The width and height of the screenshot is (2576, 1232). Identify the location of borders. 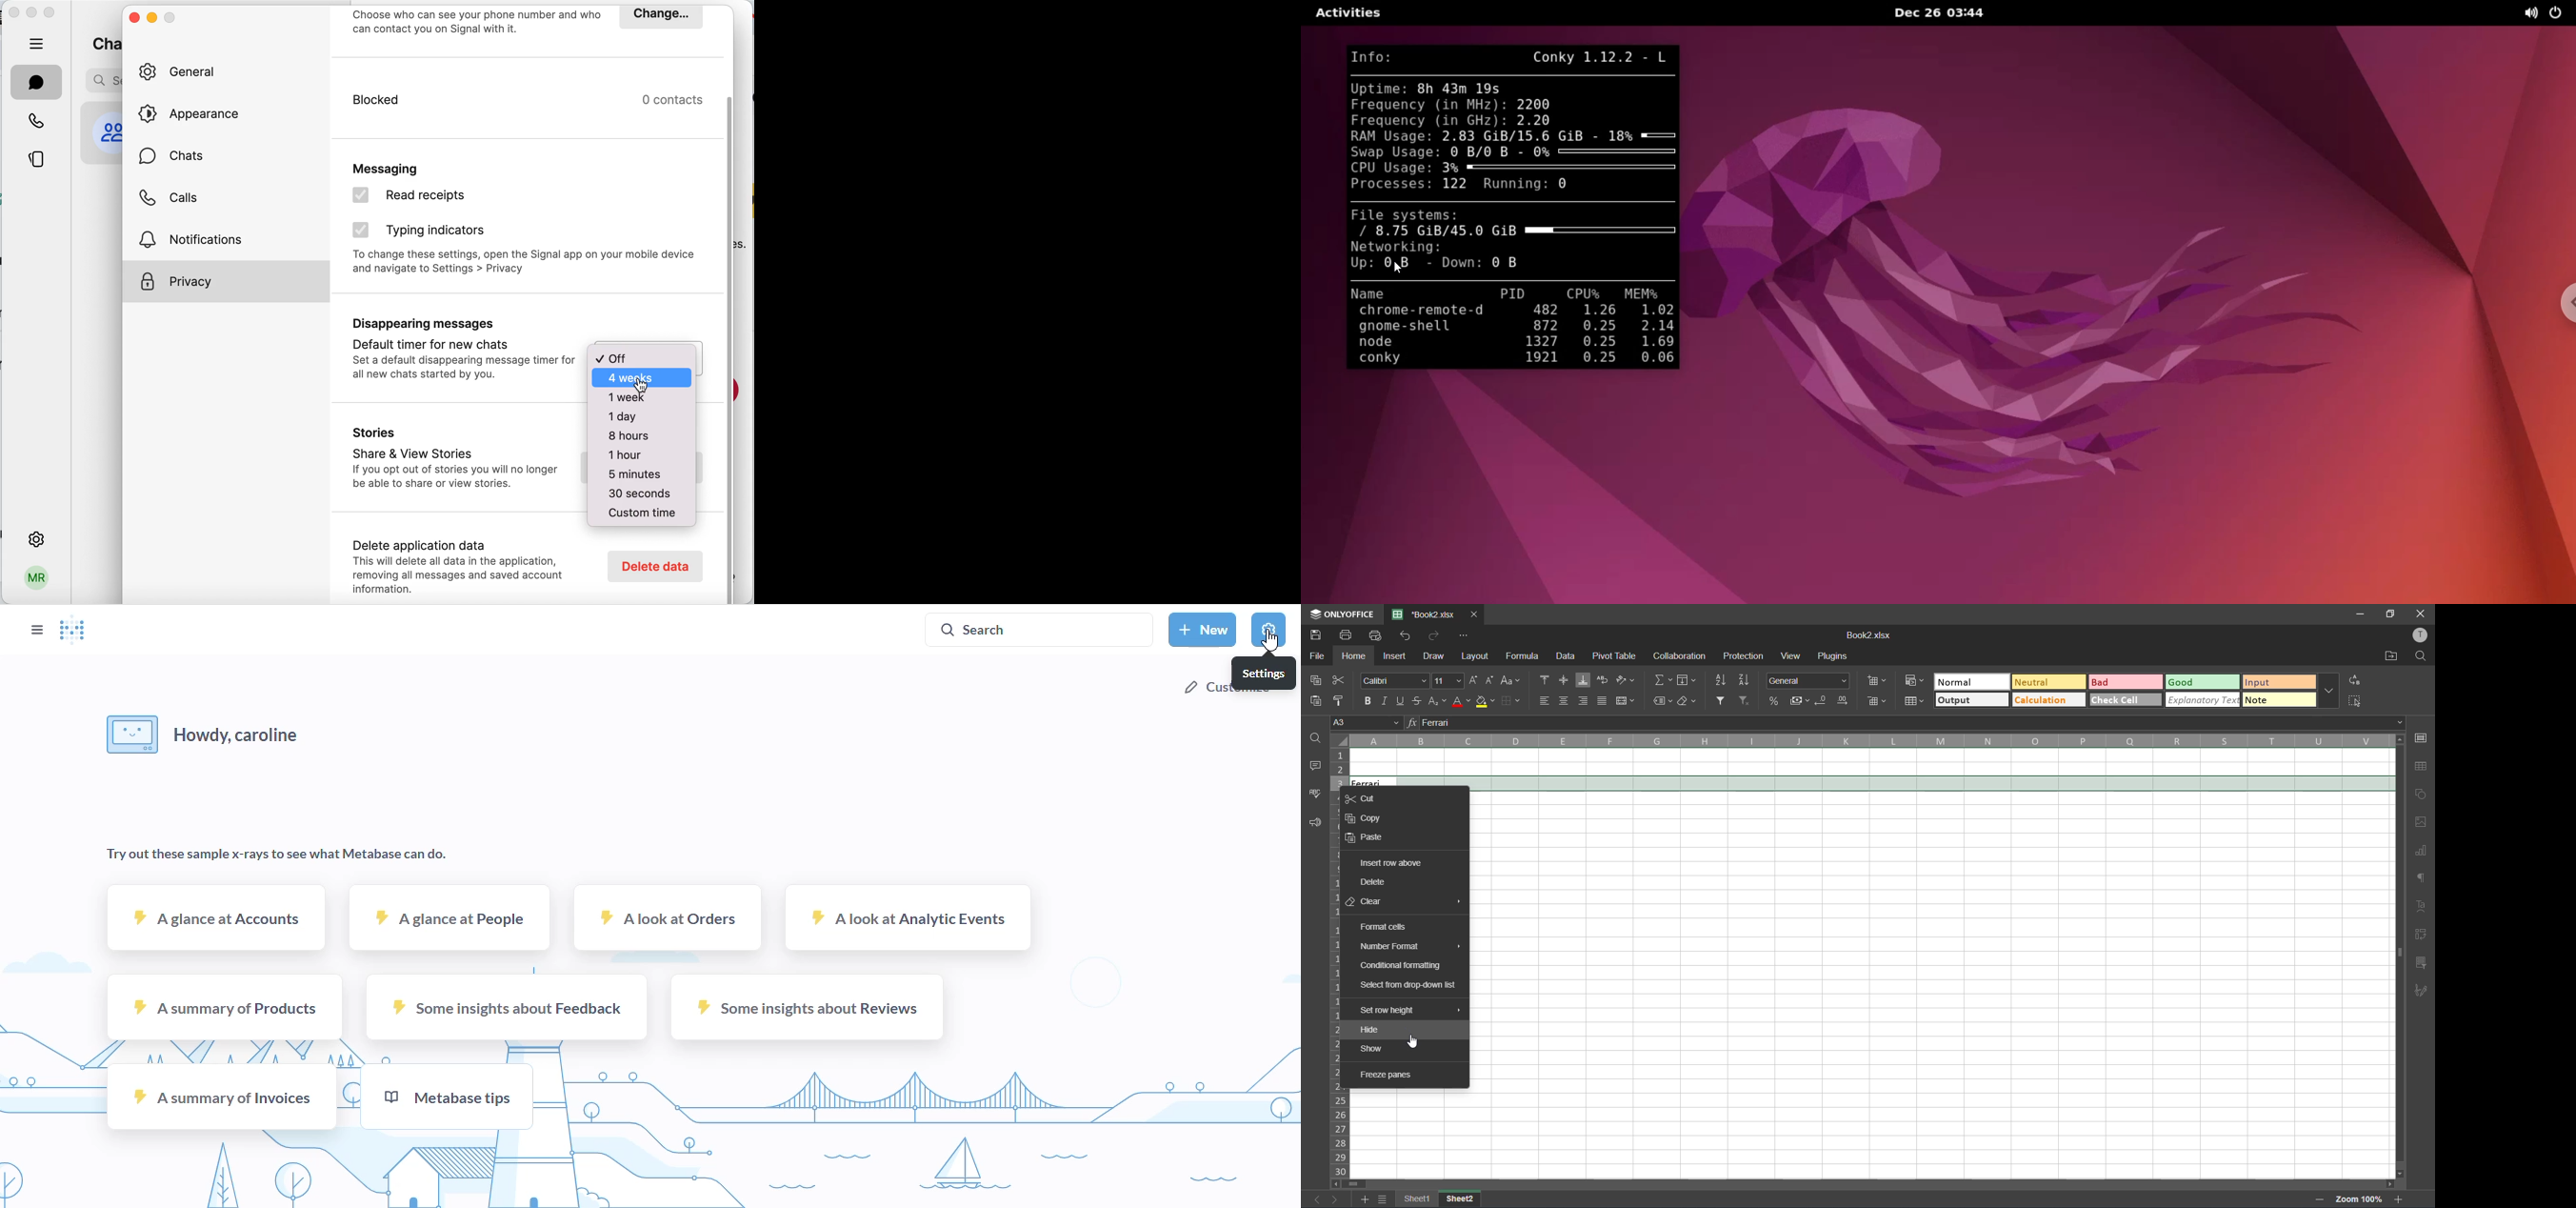
(1522, 700).